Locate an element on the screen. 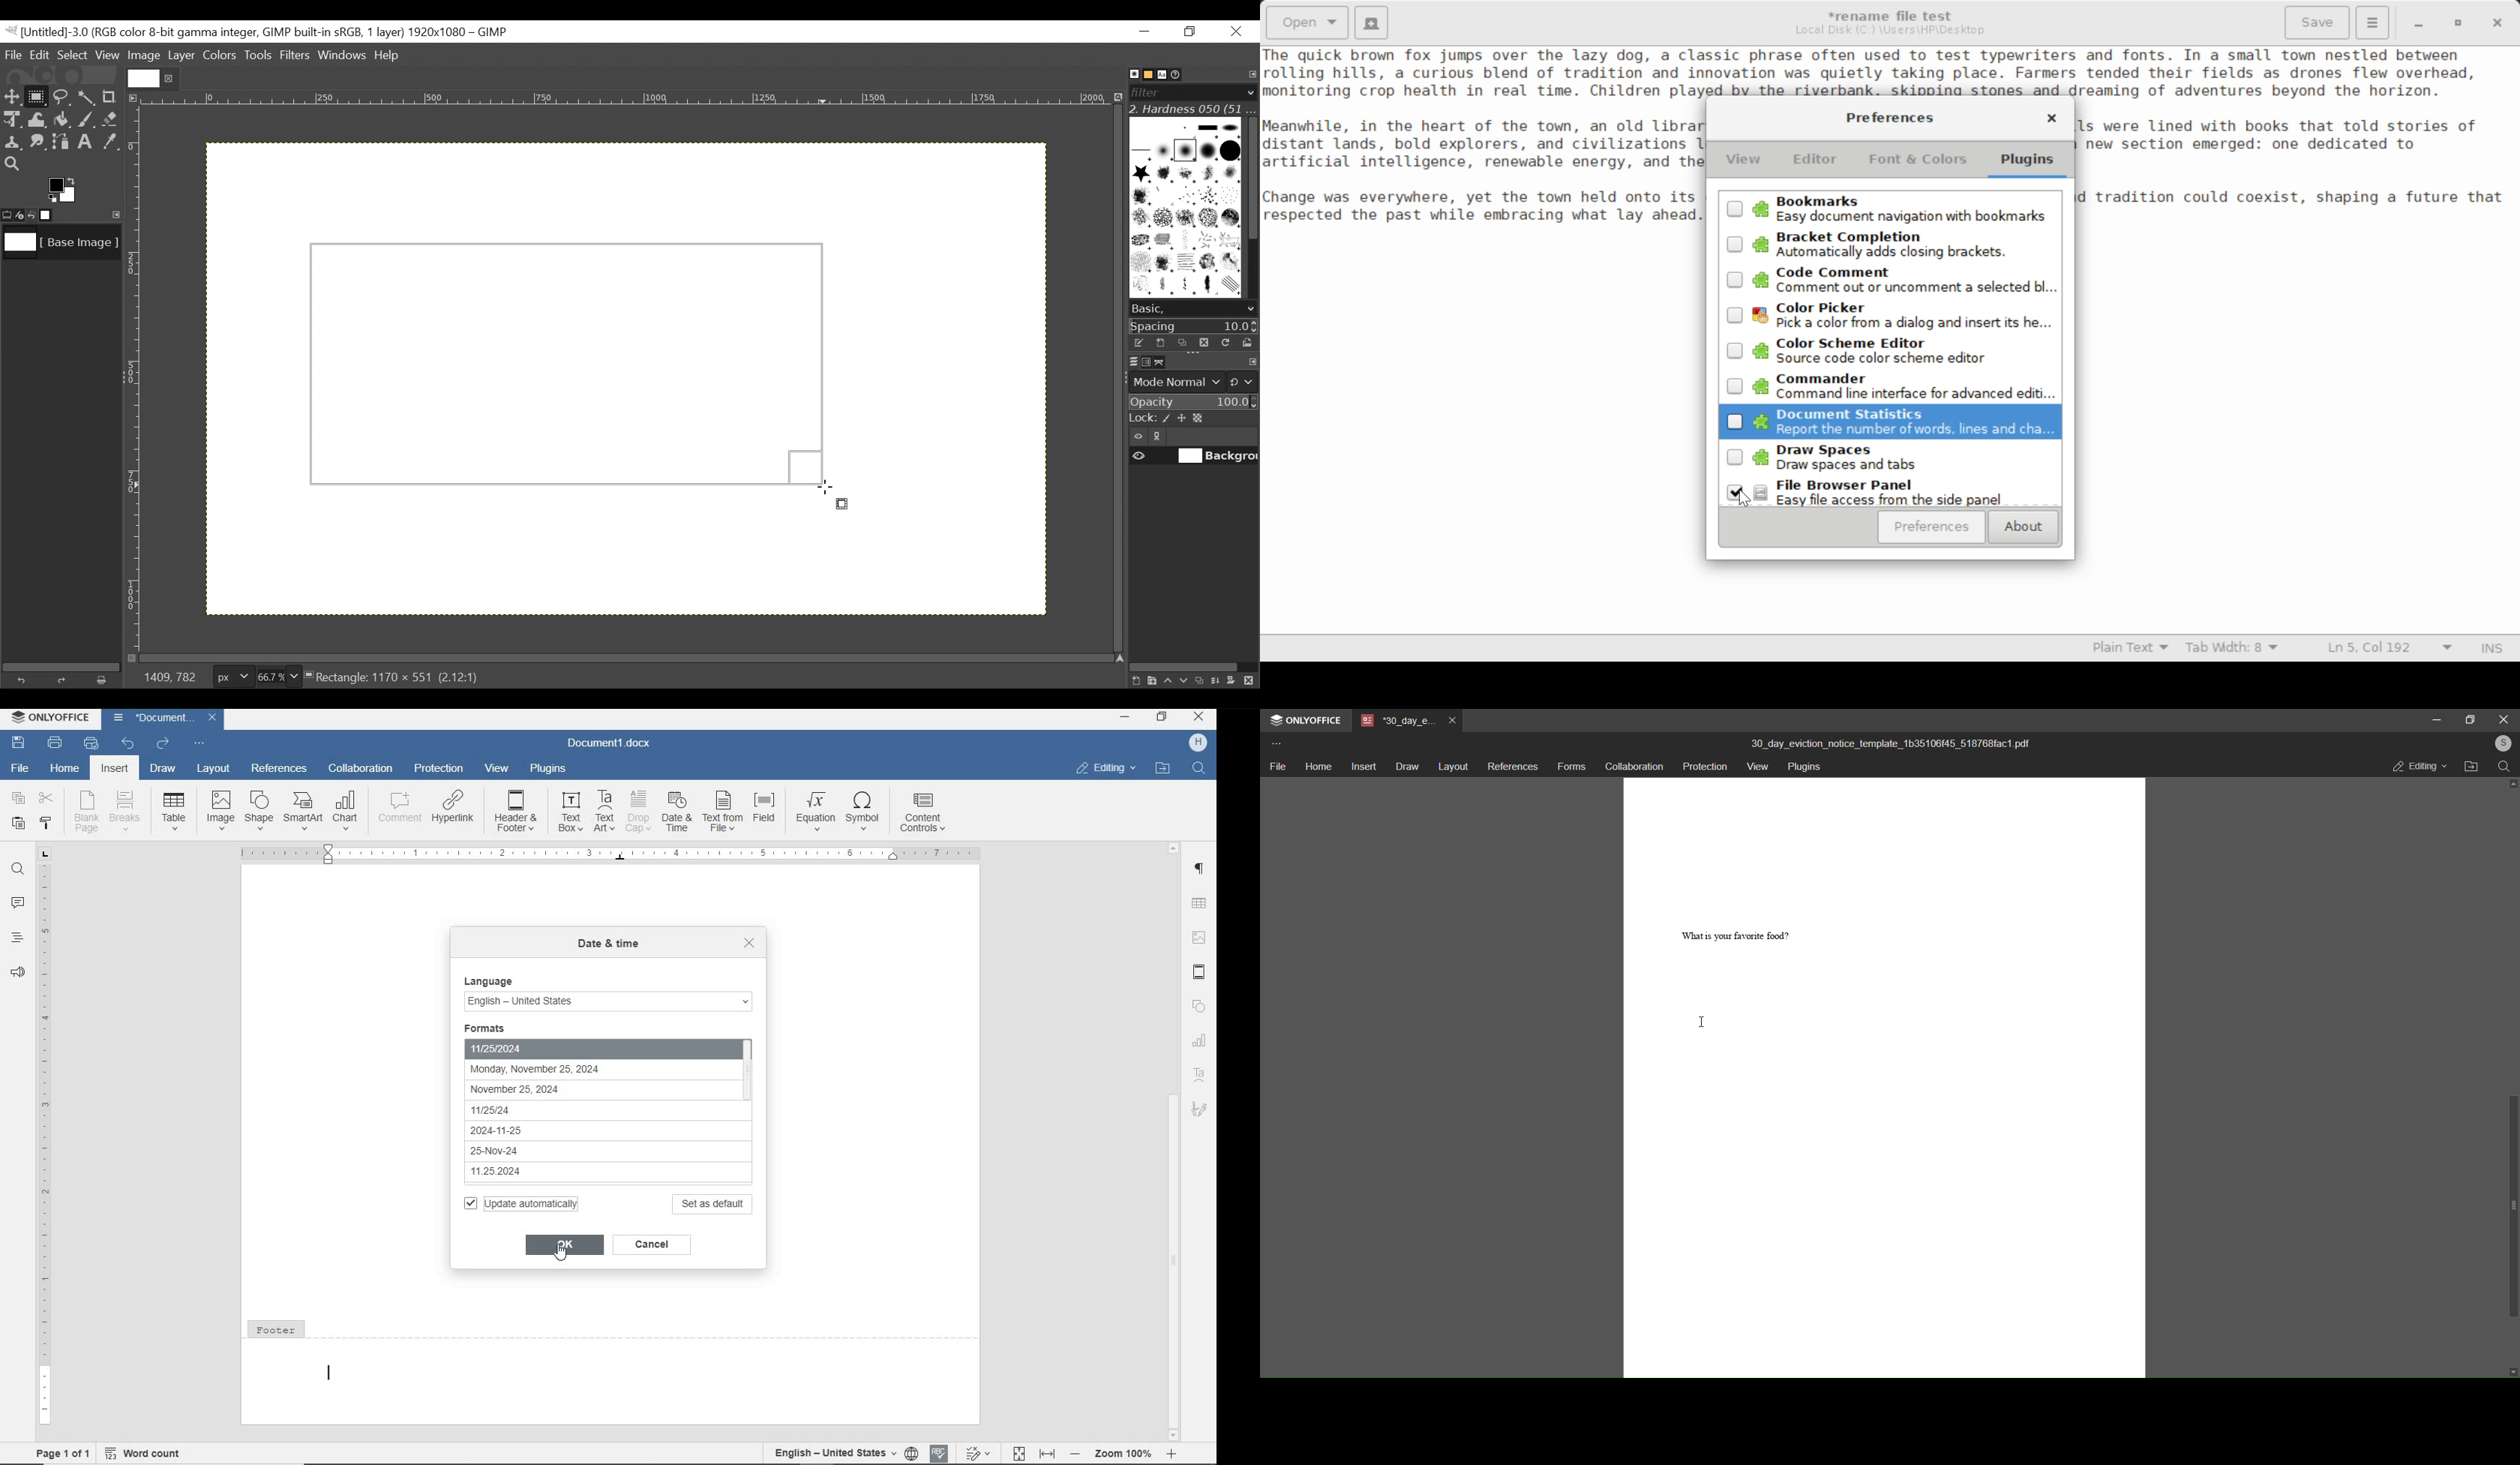  COPY STYLE is located at coordinates (45, 824).